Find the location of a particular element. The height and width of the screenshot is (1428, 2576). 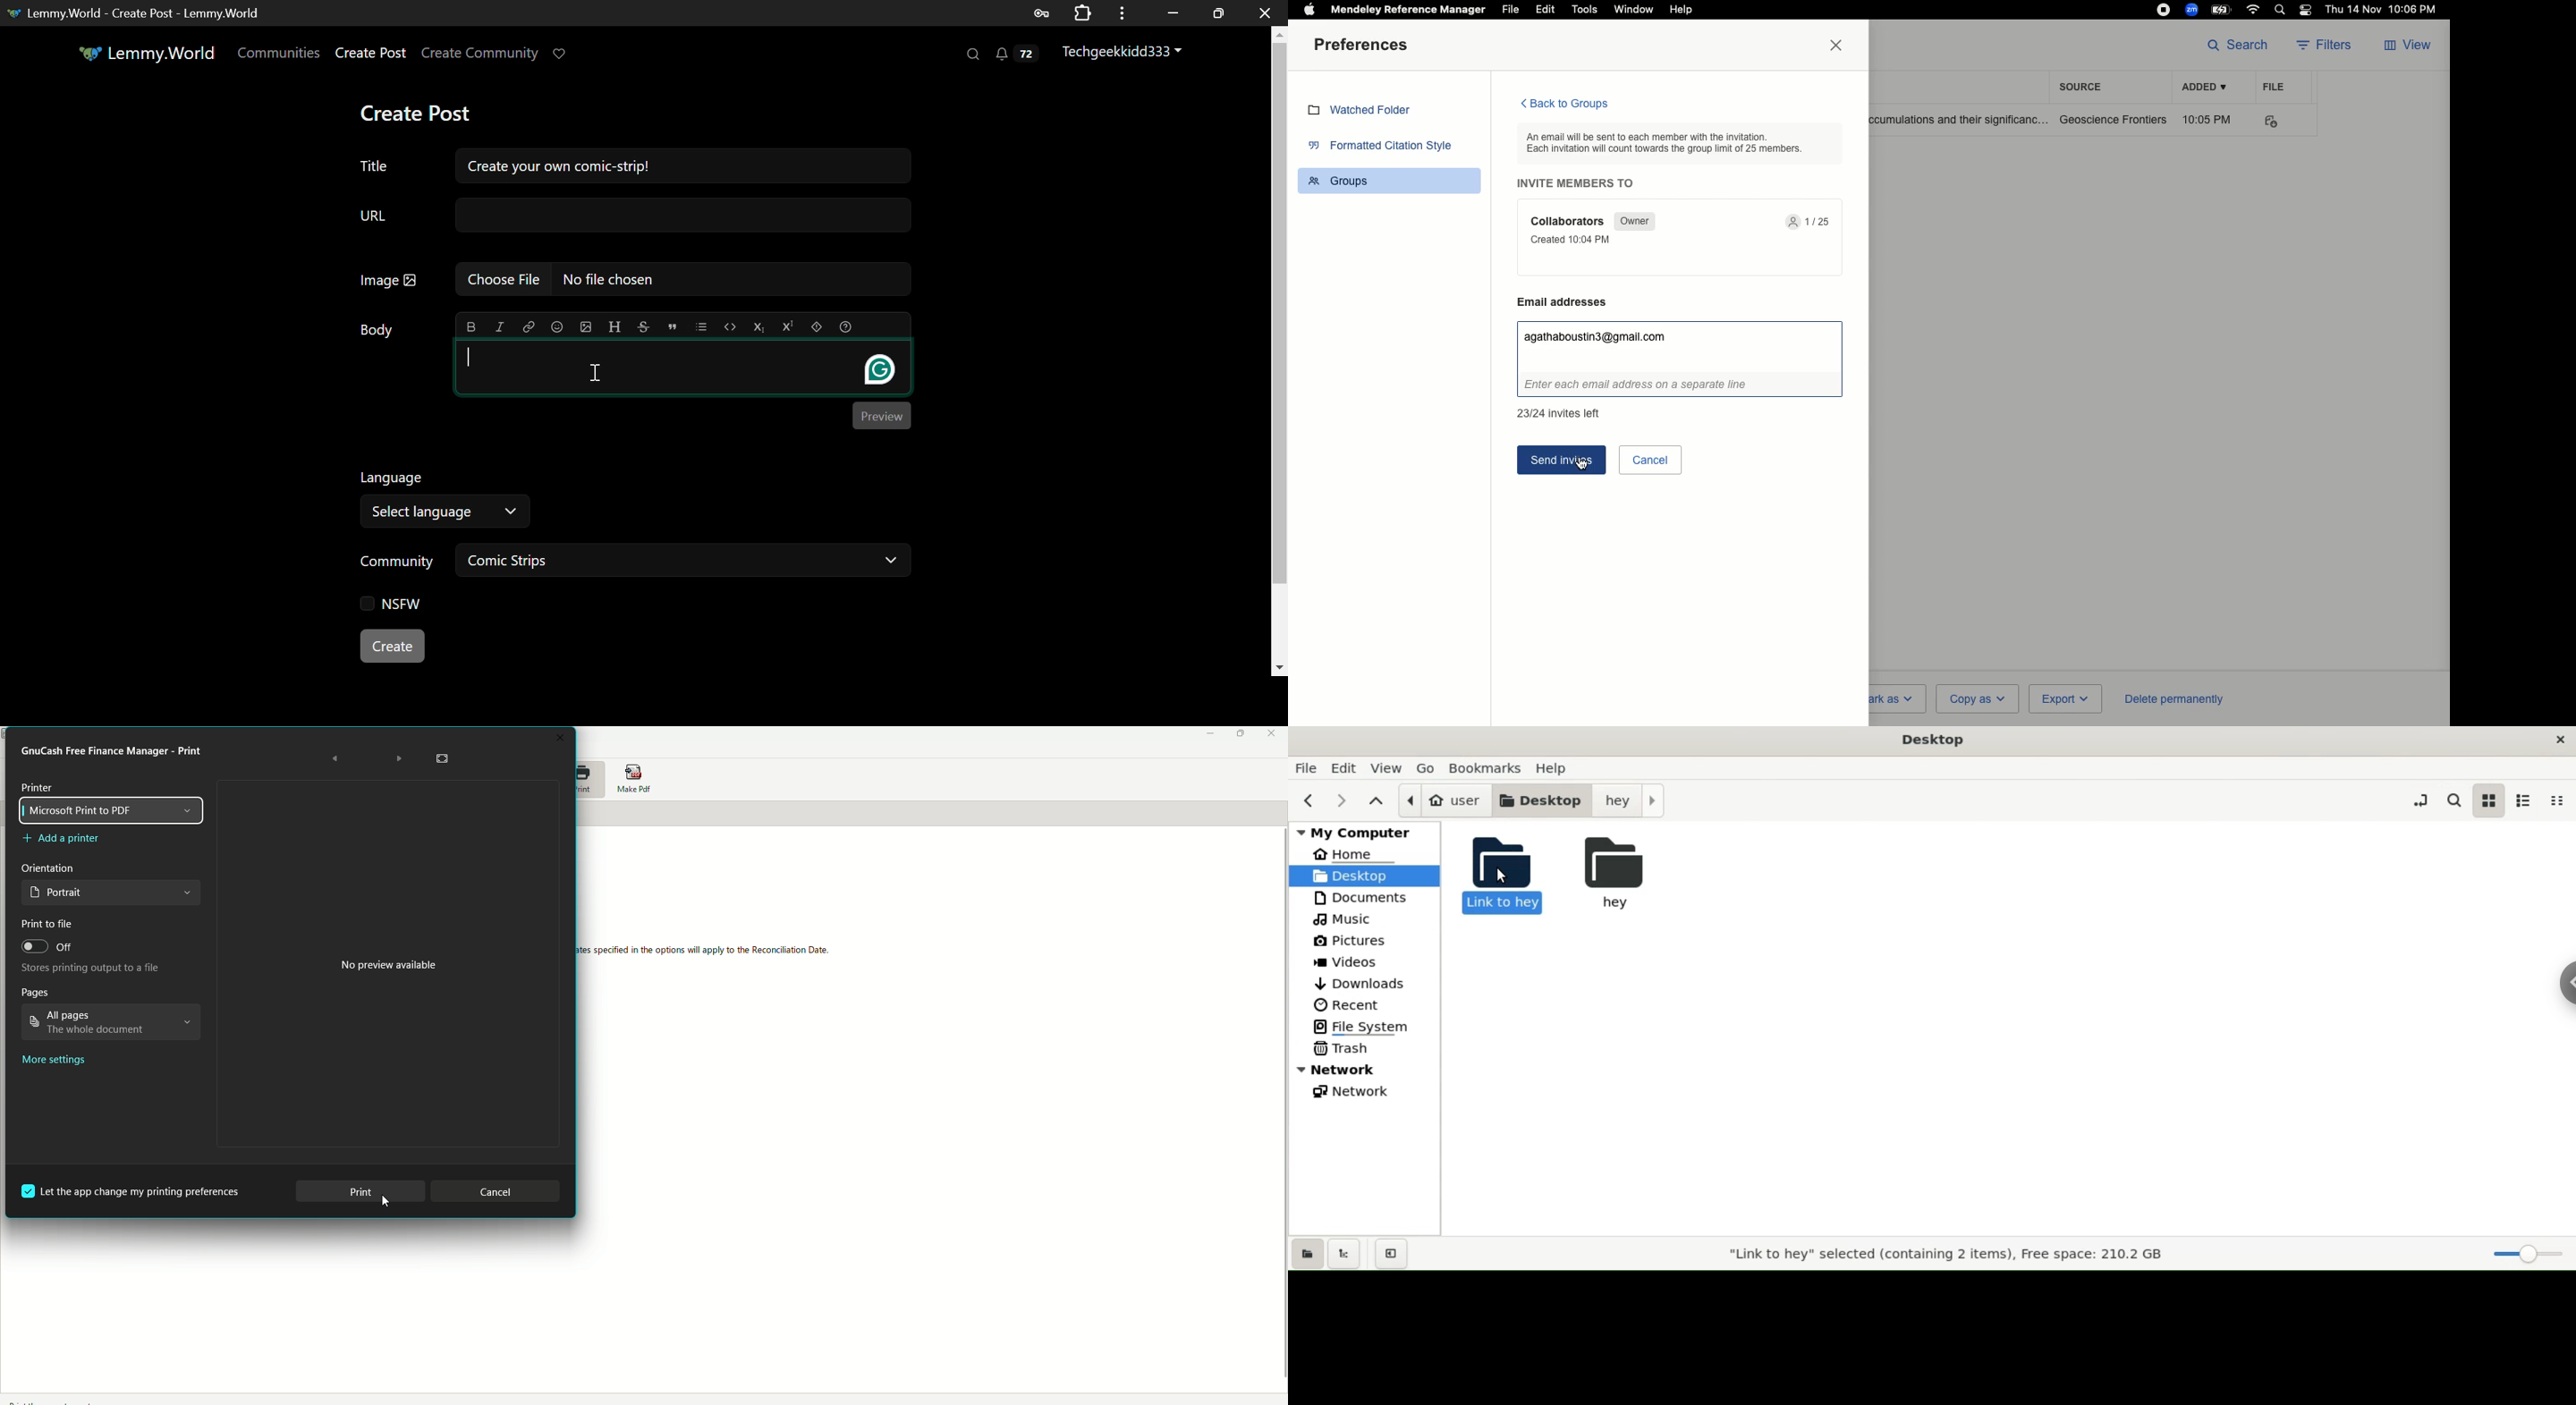

cursor is located at coordinates (386, 1200).